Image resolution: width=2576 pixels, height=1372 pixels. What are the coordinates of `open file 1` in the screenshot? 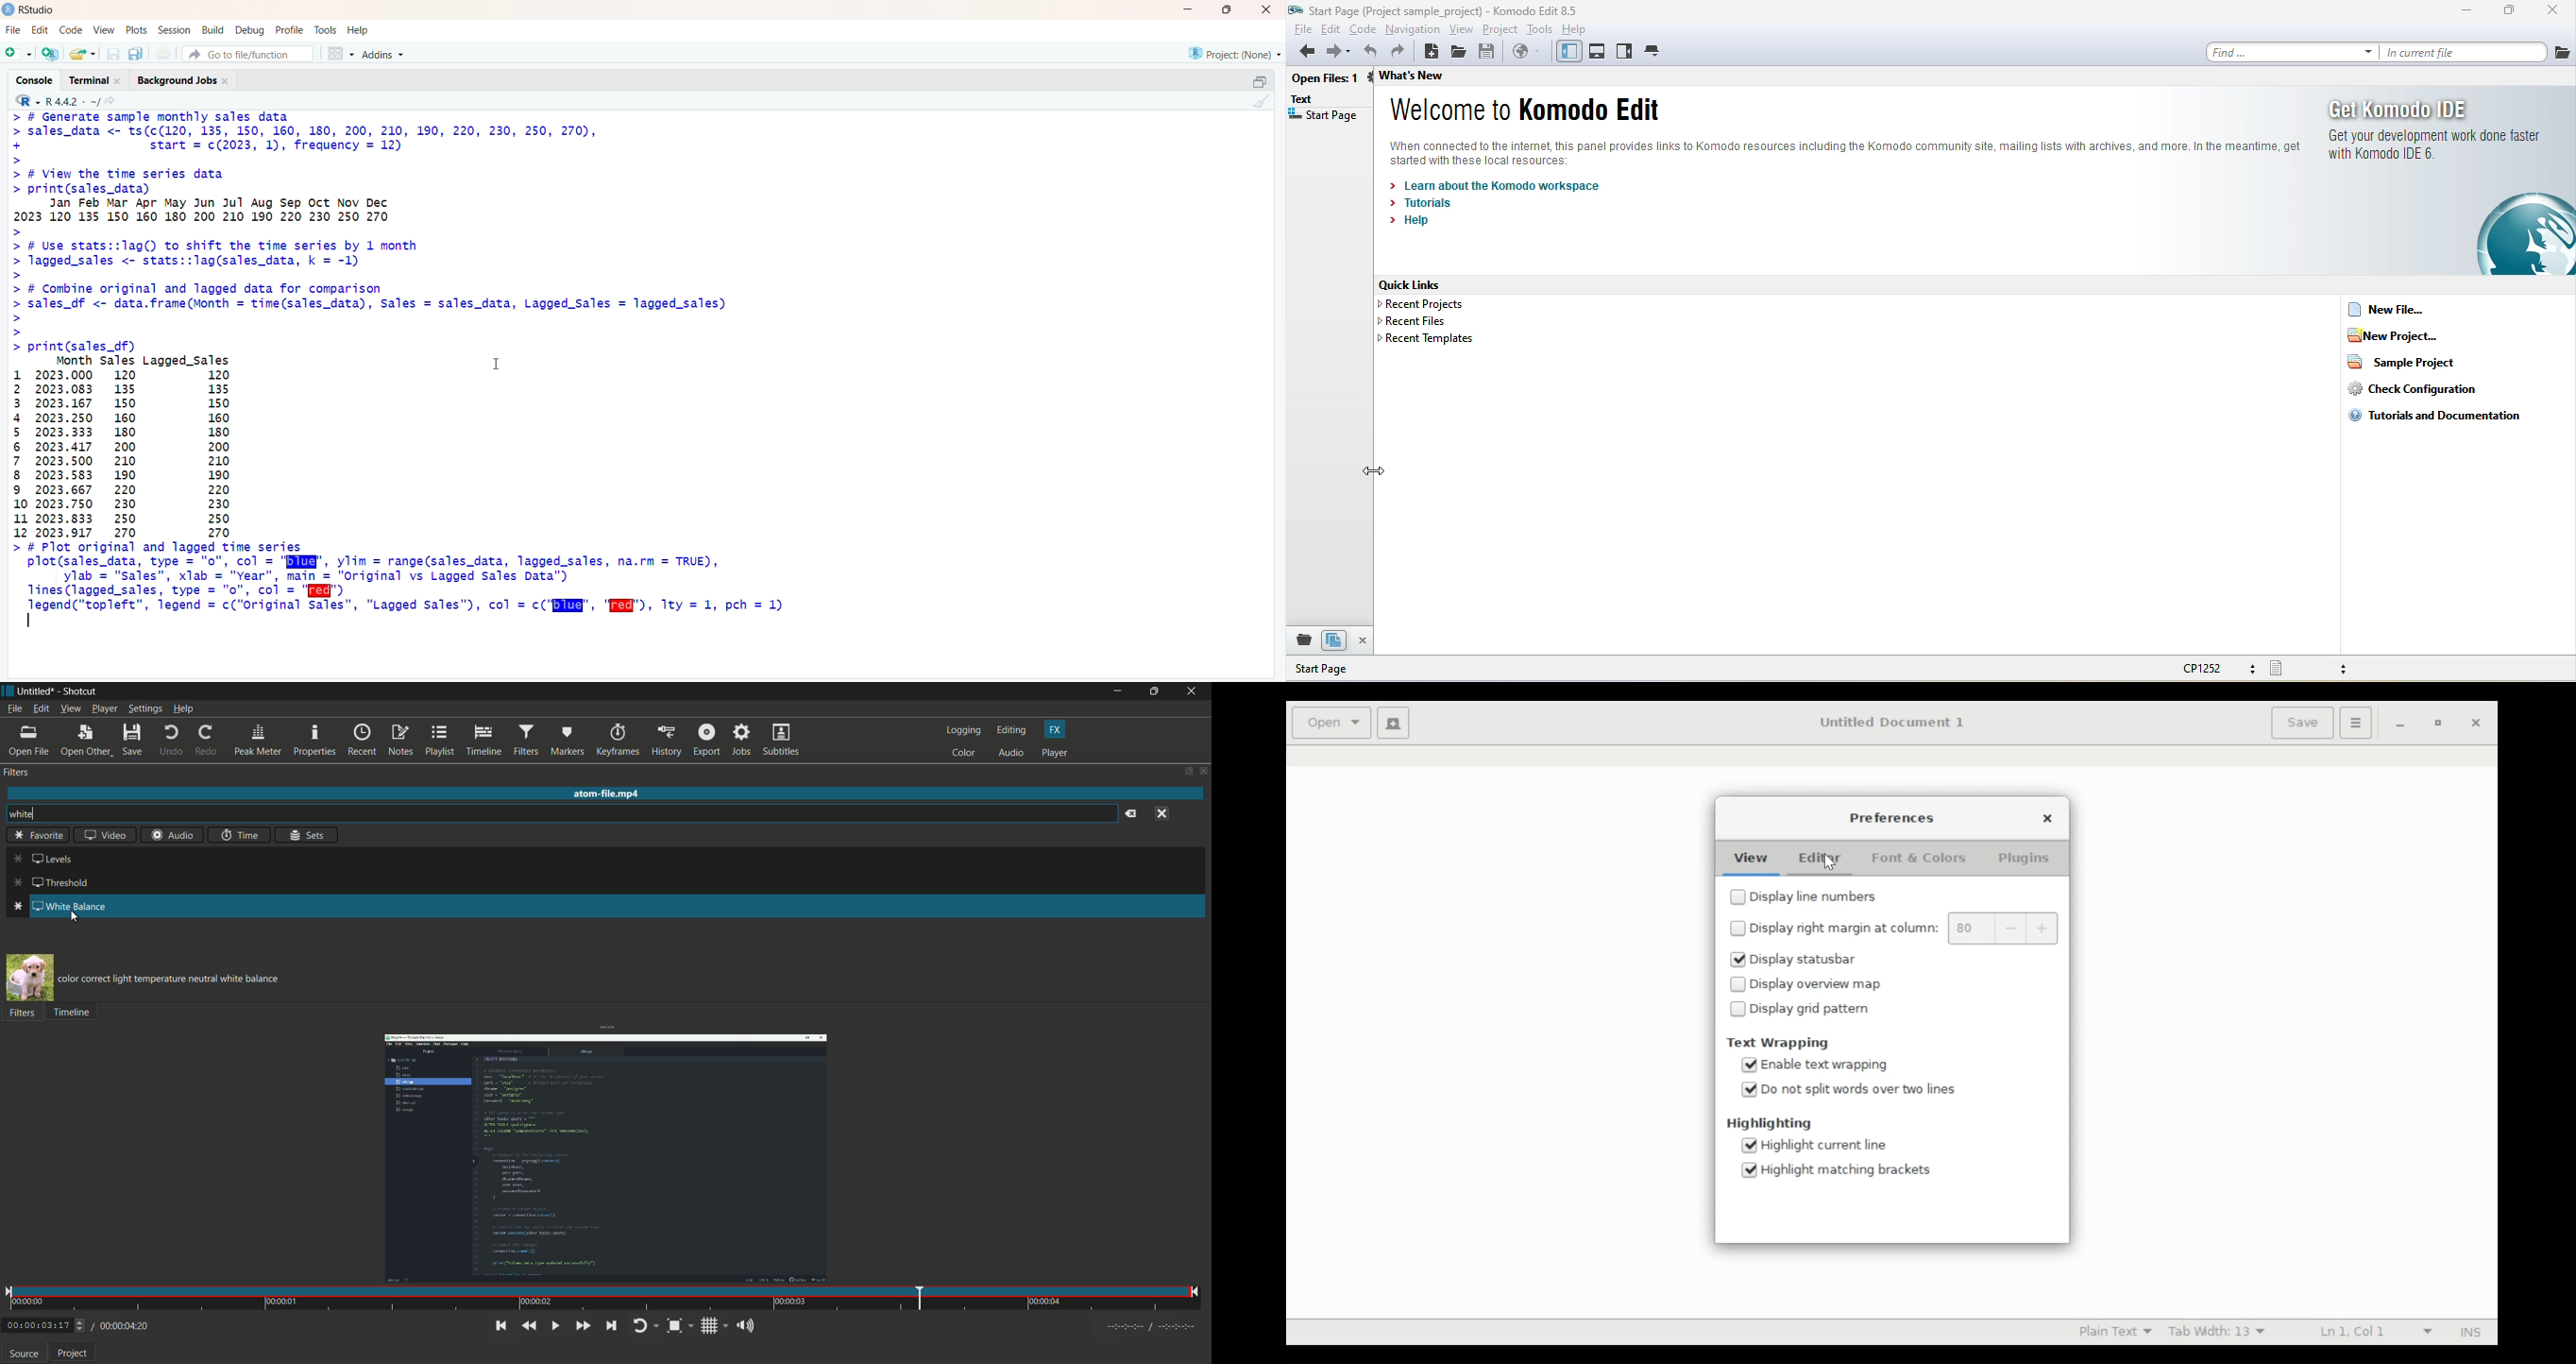 It's located at (1330, 80).